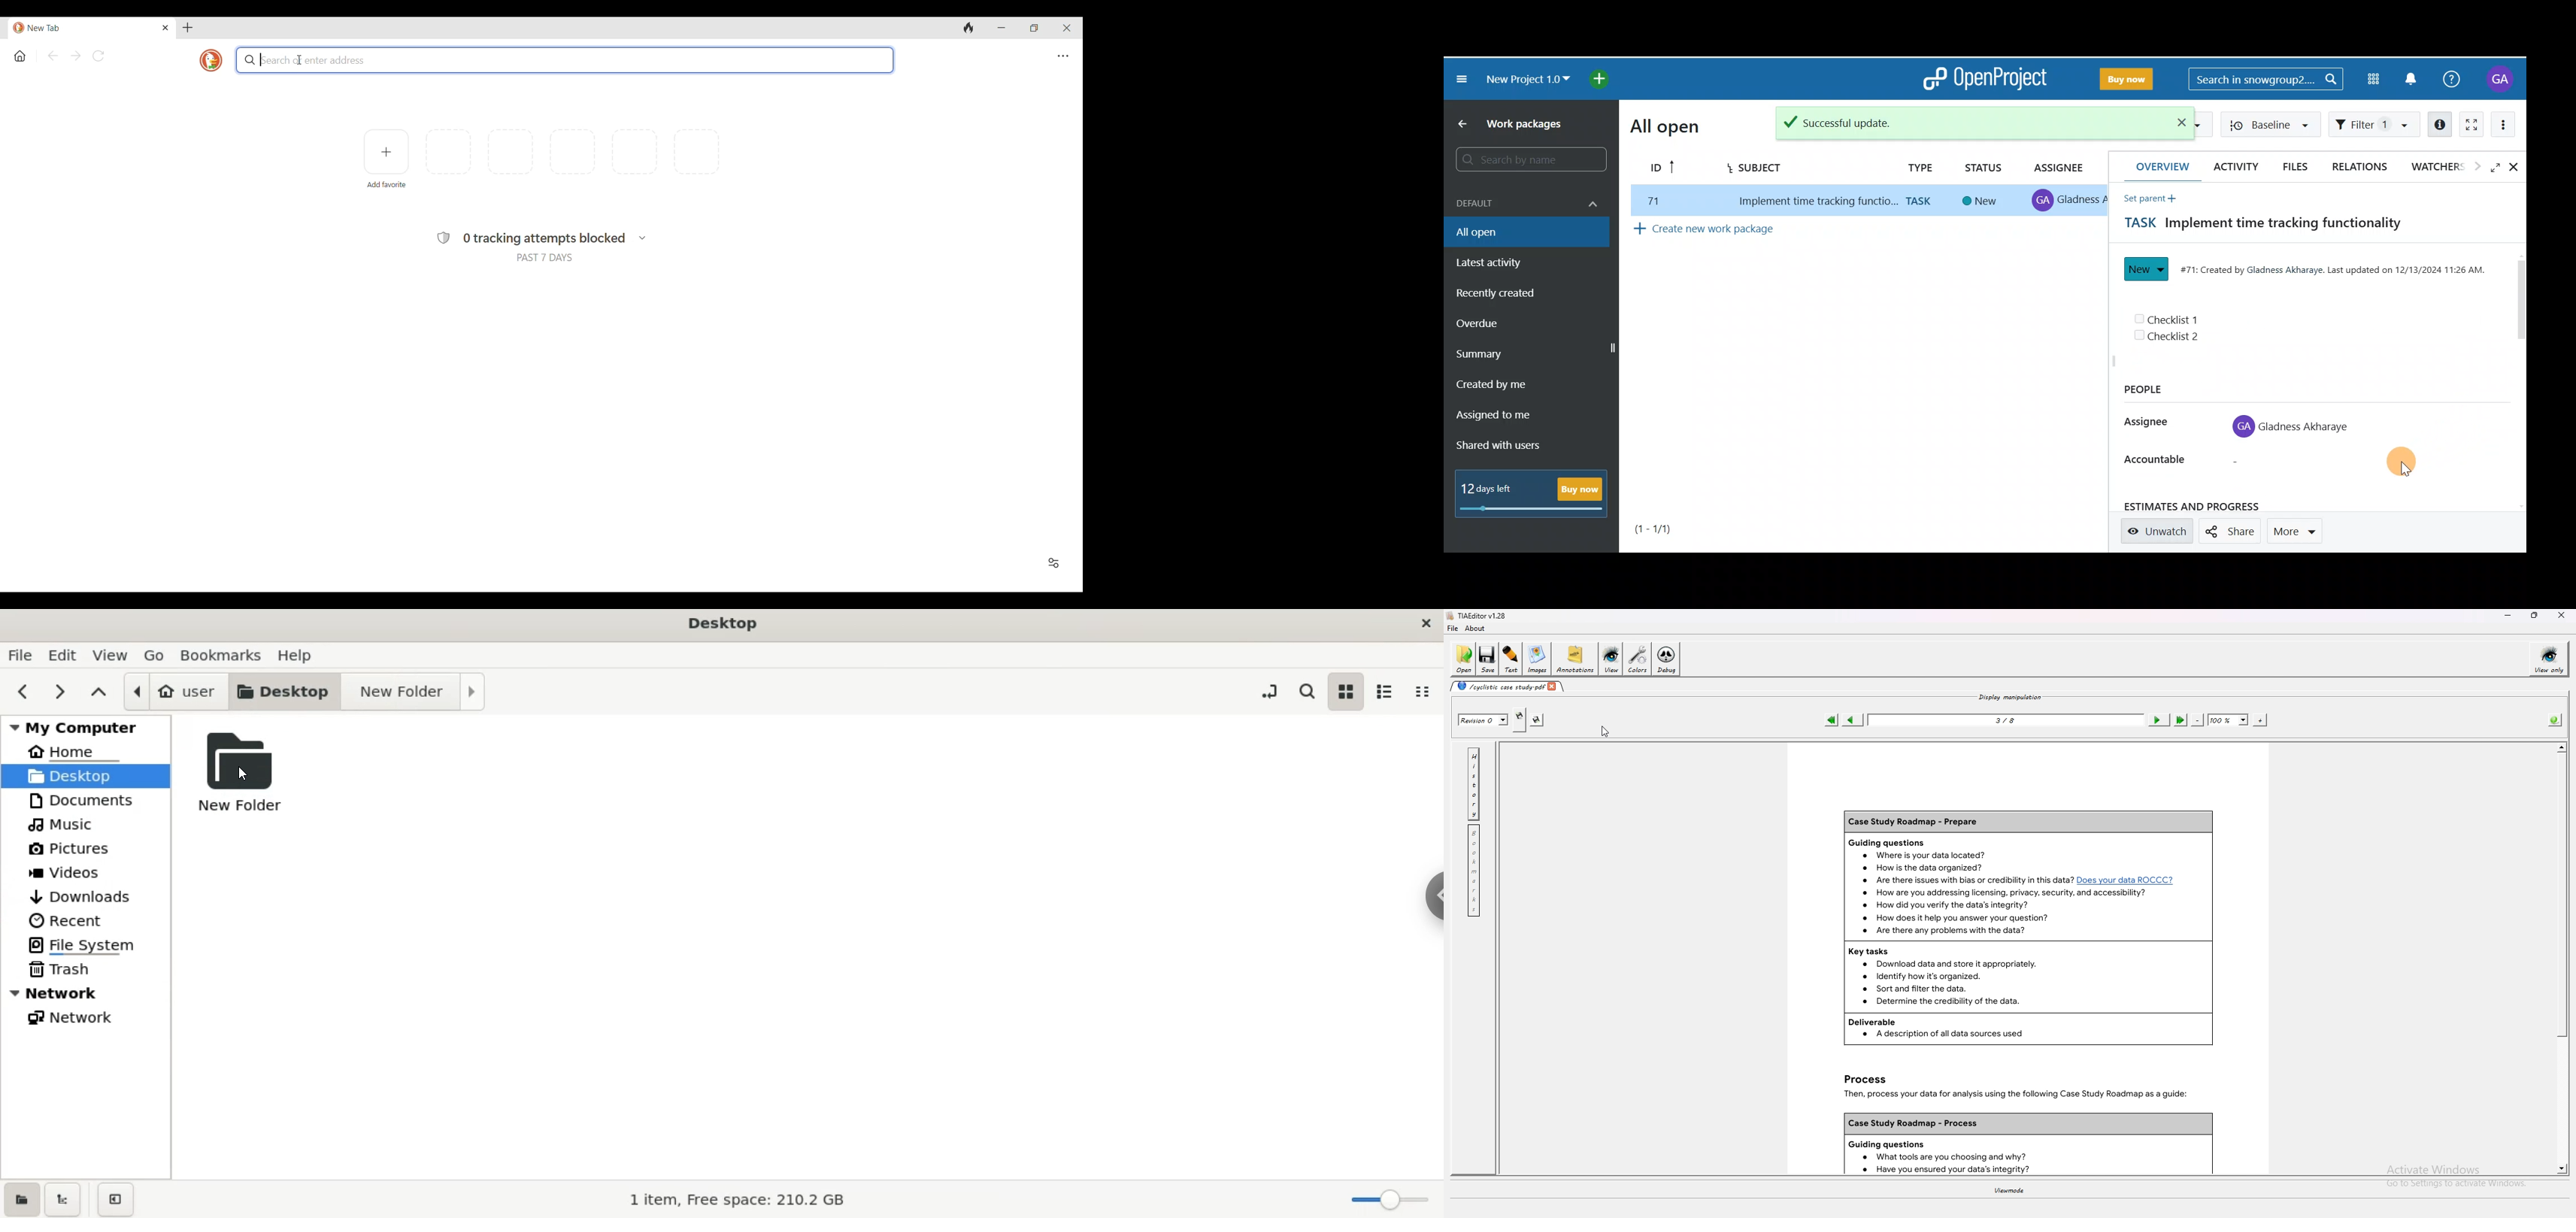 This screenshot has width=2576, height=1232. Describe the element at coordinates (386, 152) in the screenshot. I see `Add favorite` at that location.